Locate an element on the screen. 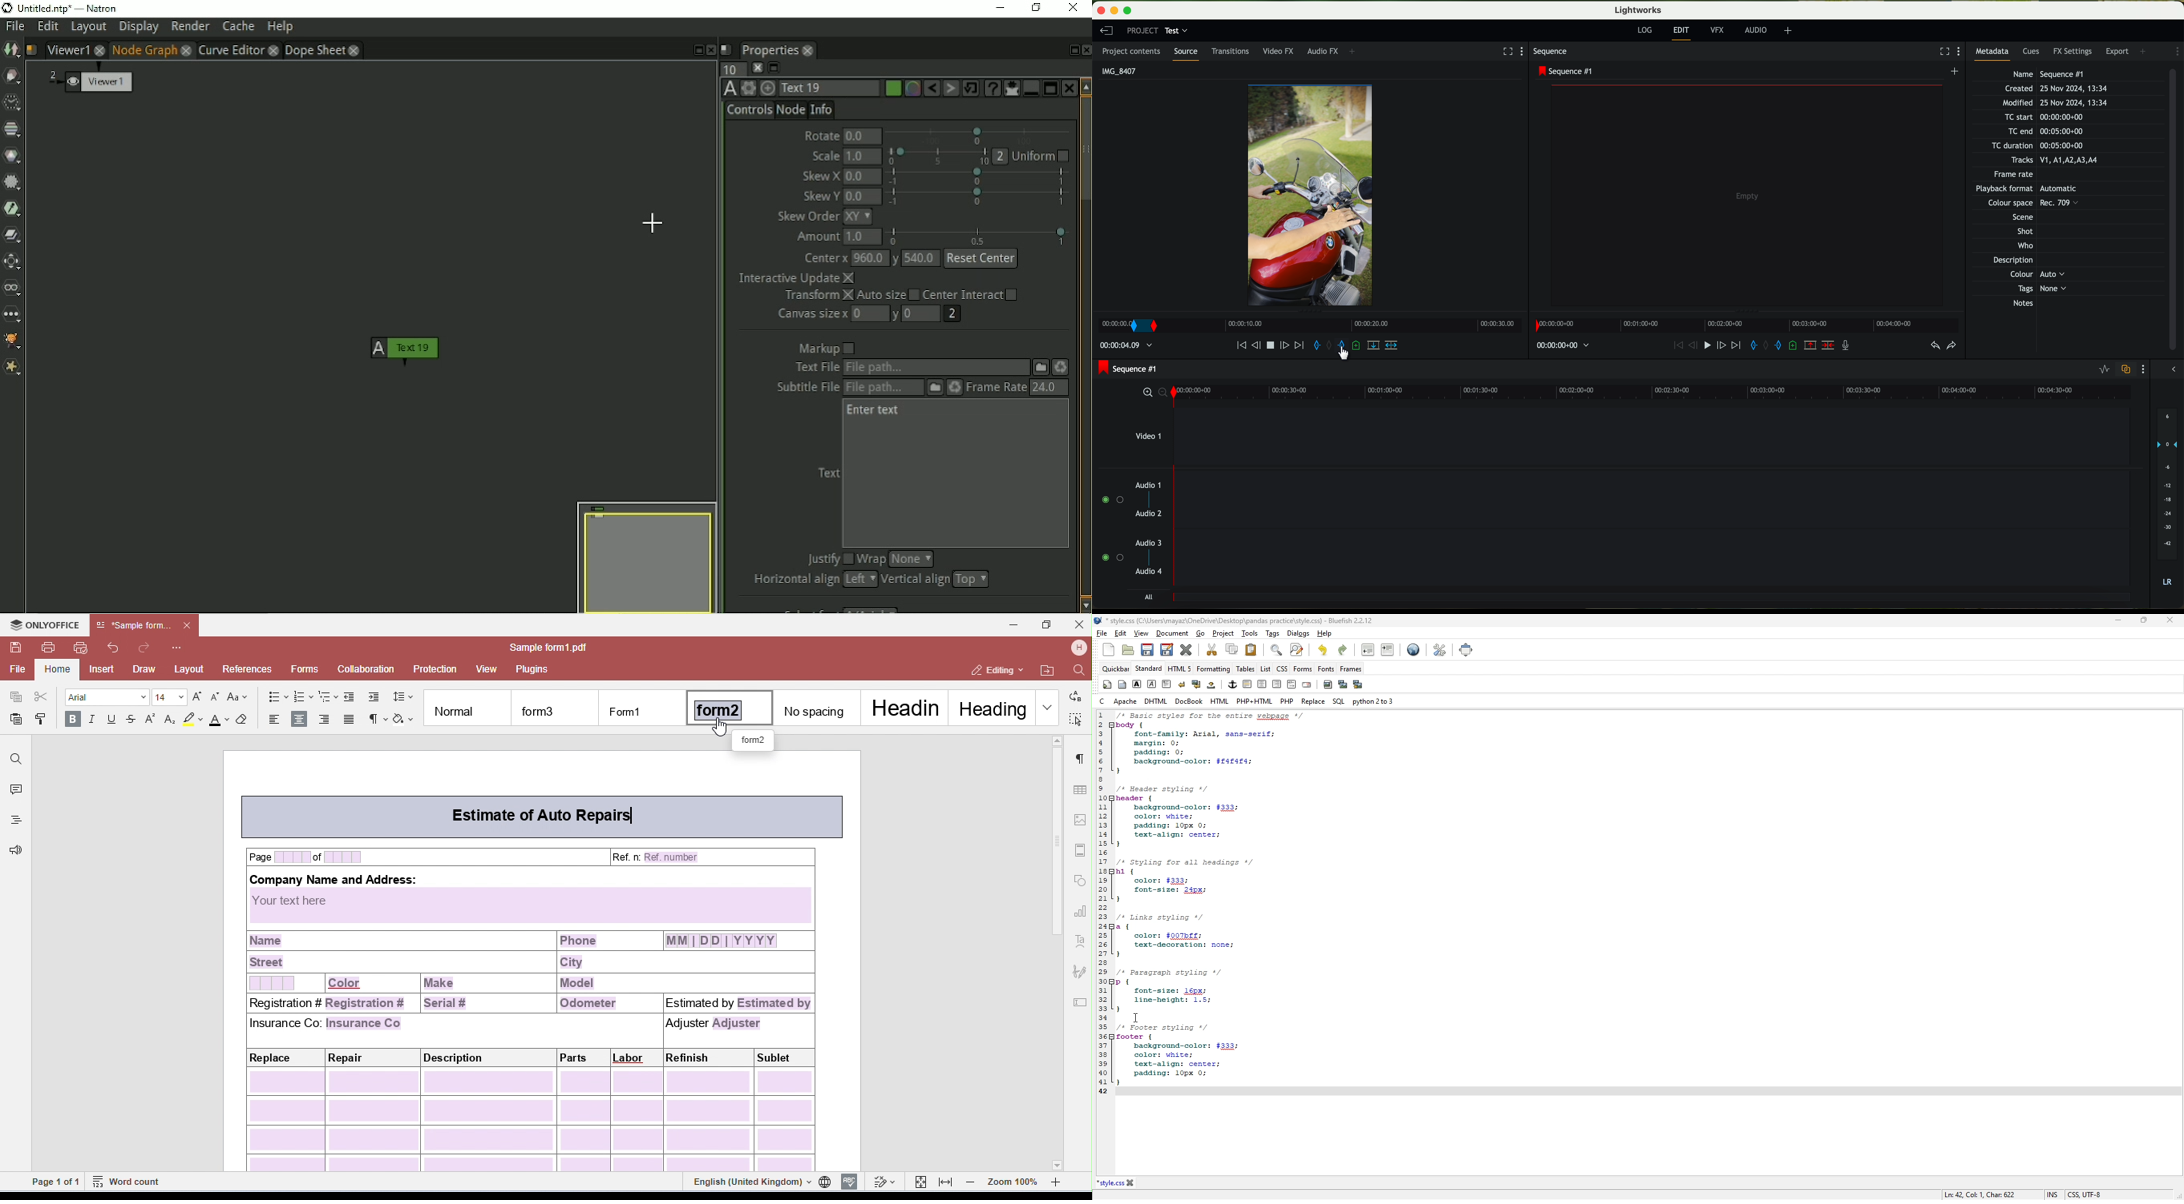 This screenshot has width=2184, height=1204. source is located at coordinates (1188, 54).